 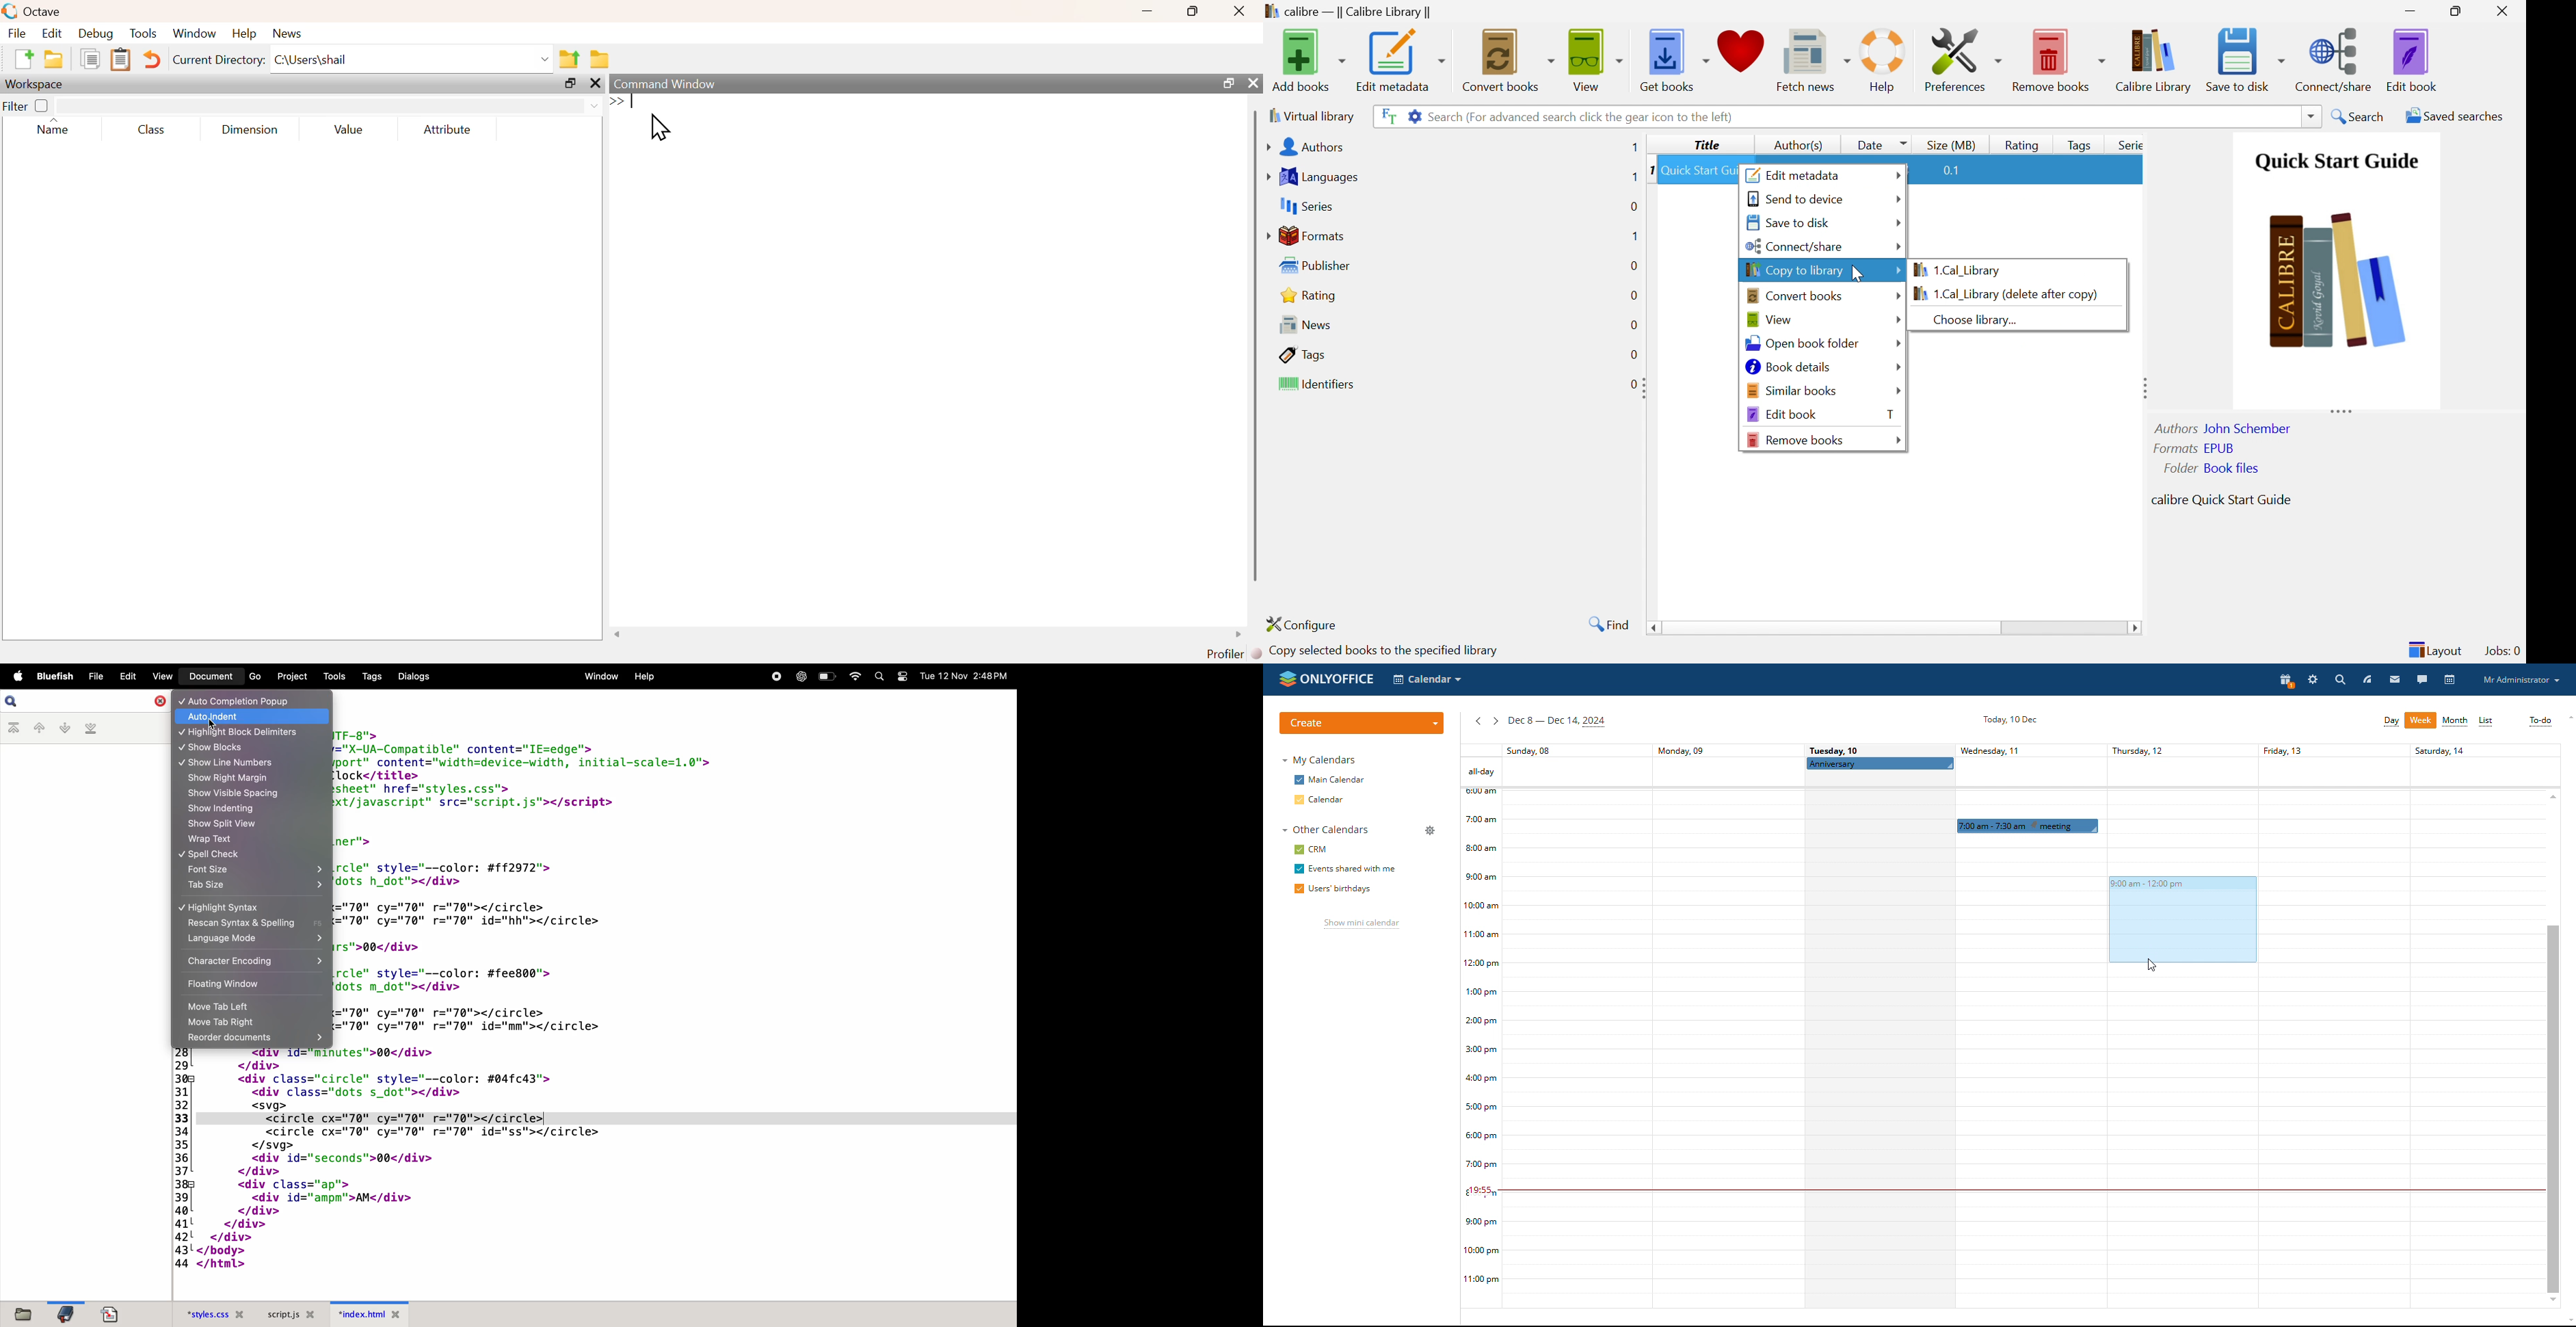 I want to click on Remove Books, so click(x=2057, y=58).